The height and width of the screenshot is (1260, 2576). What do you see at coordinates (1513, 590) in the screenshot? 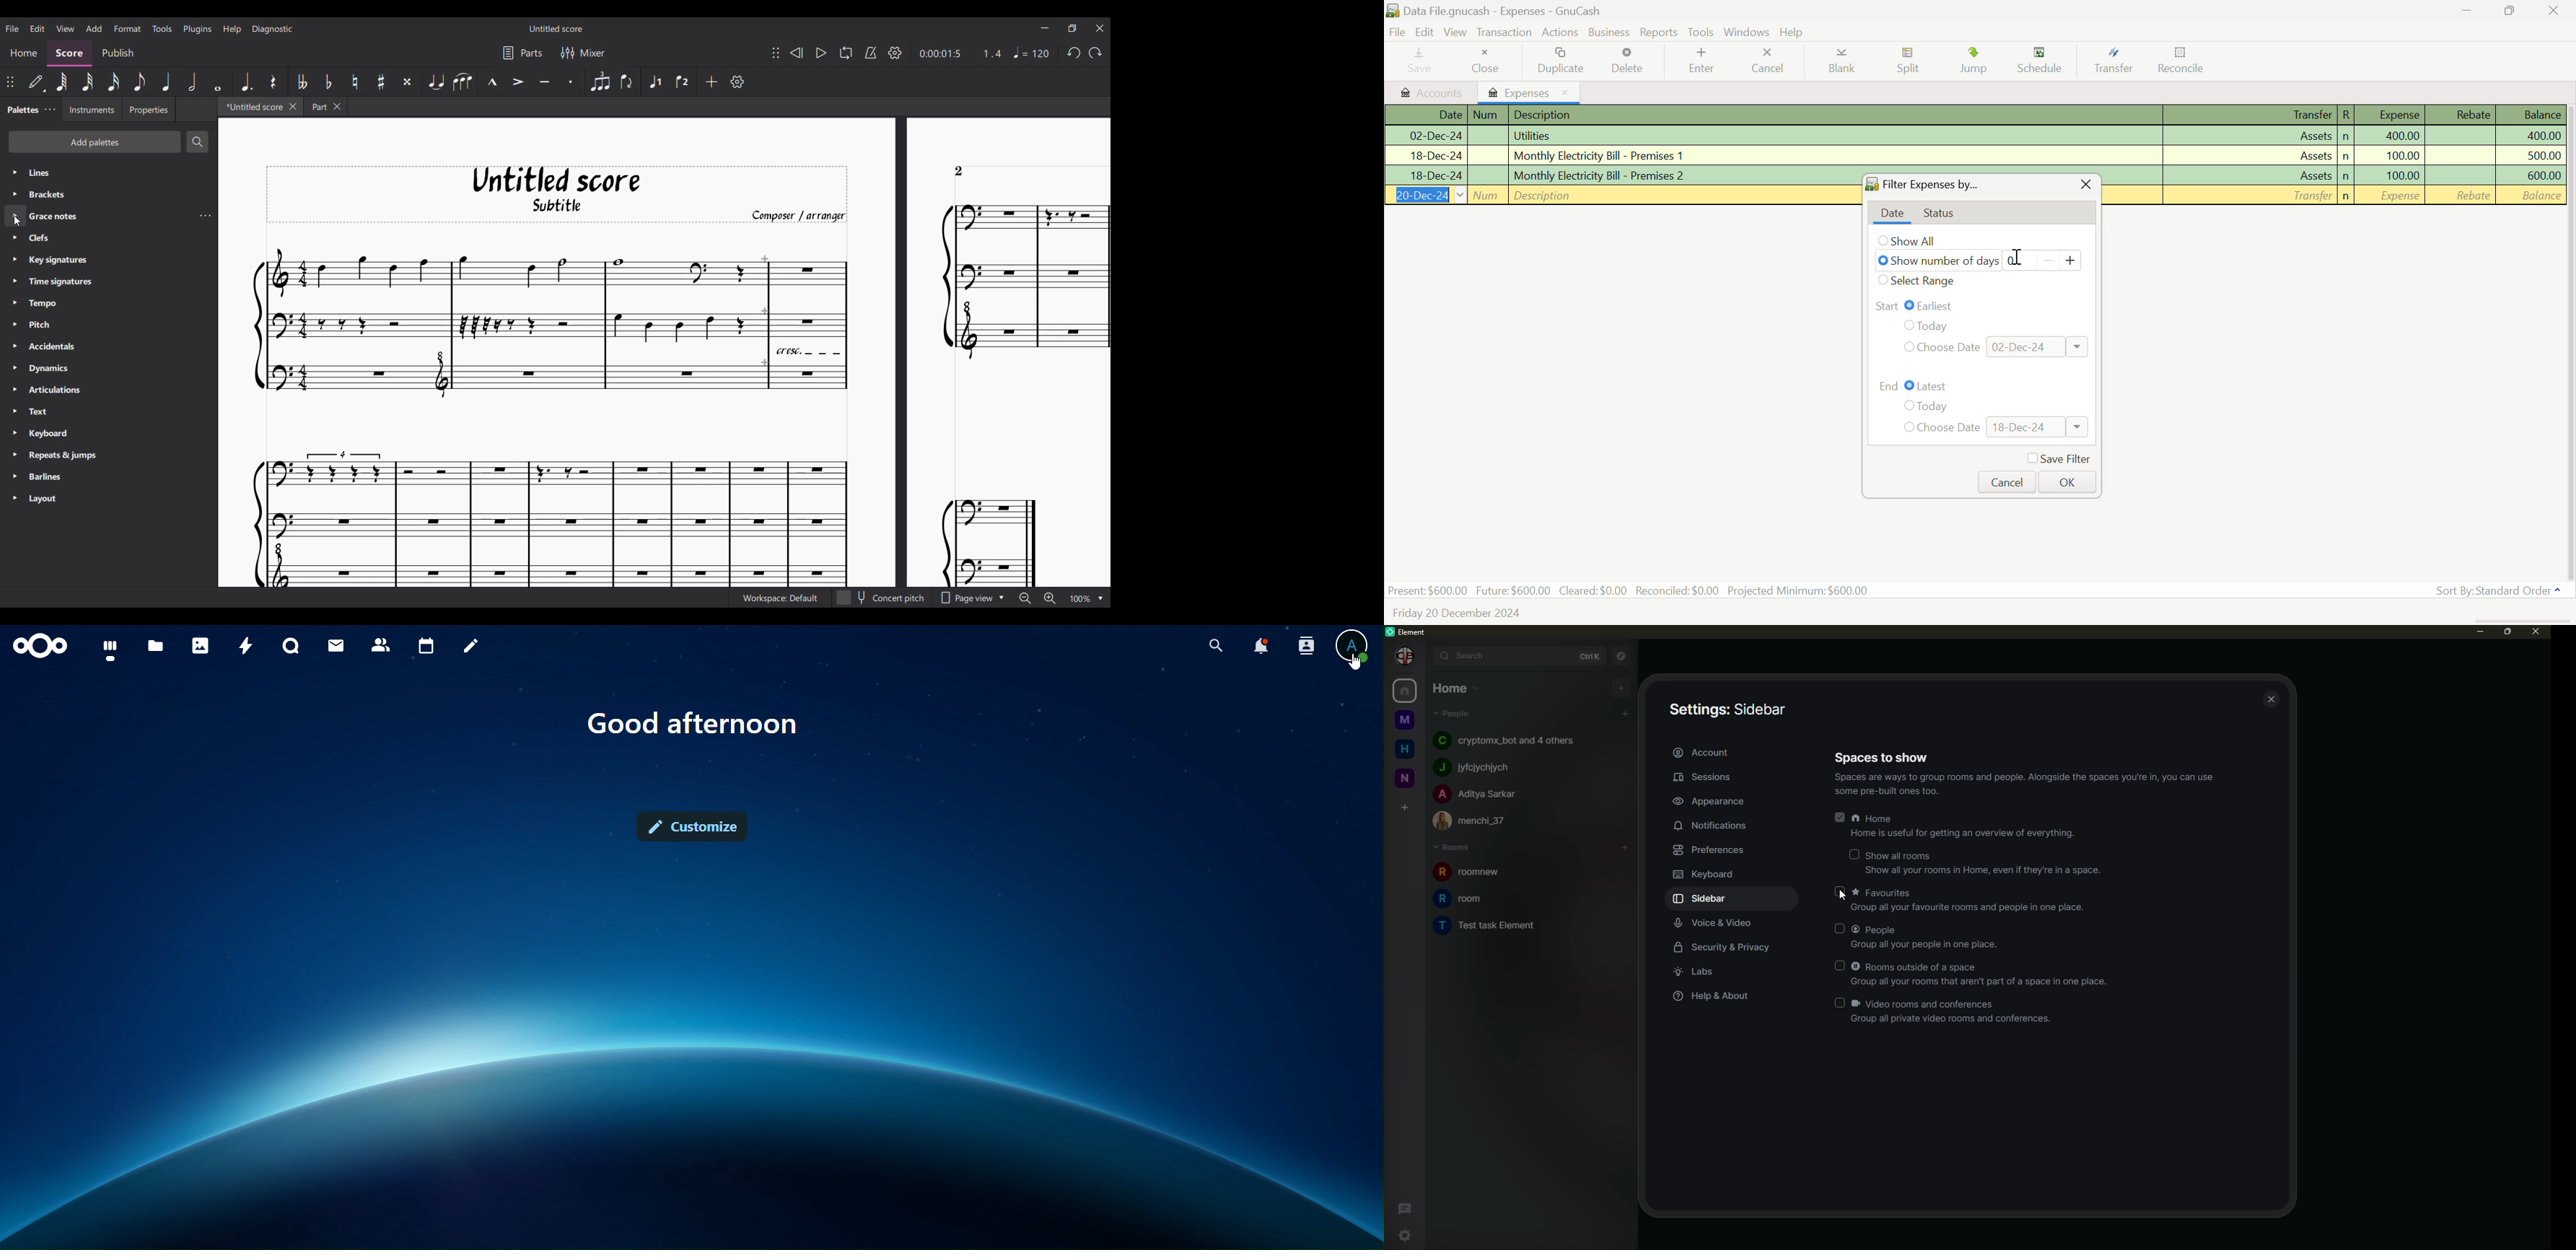
I see `Future` at bounding box center [1513, 590].